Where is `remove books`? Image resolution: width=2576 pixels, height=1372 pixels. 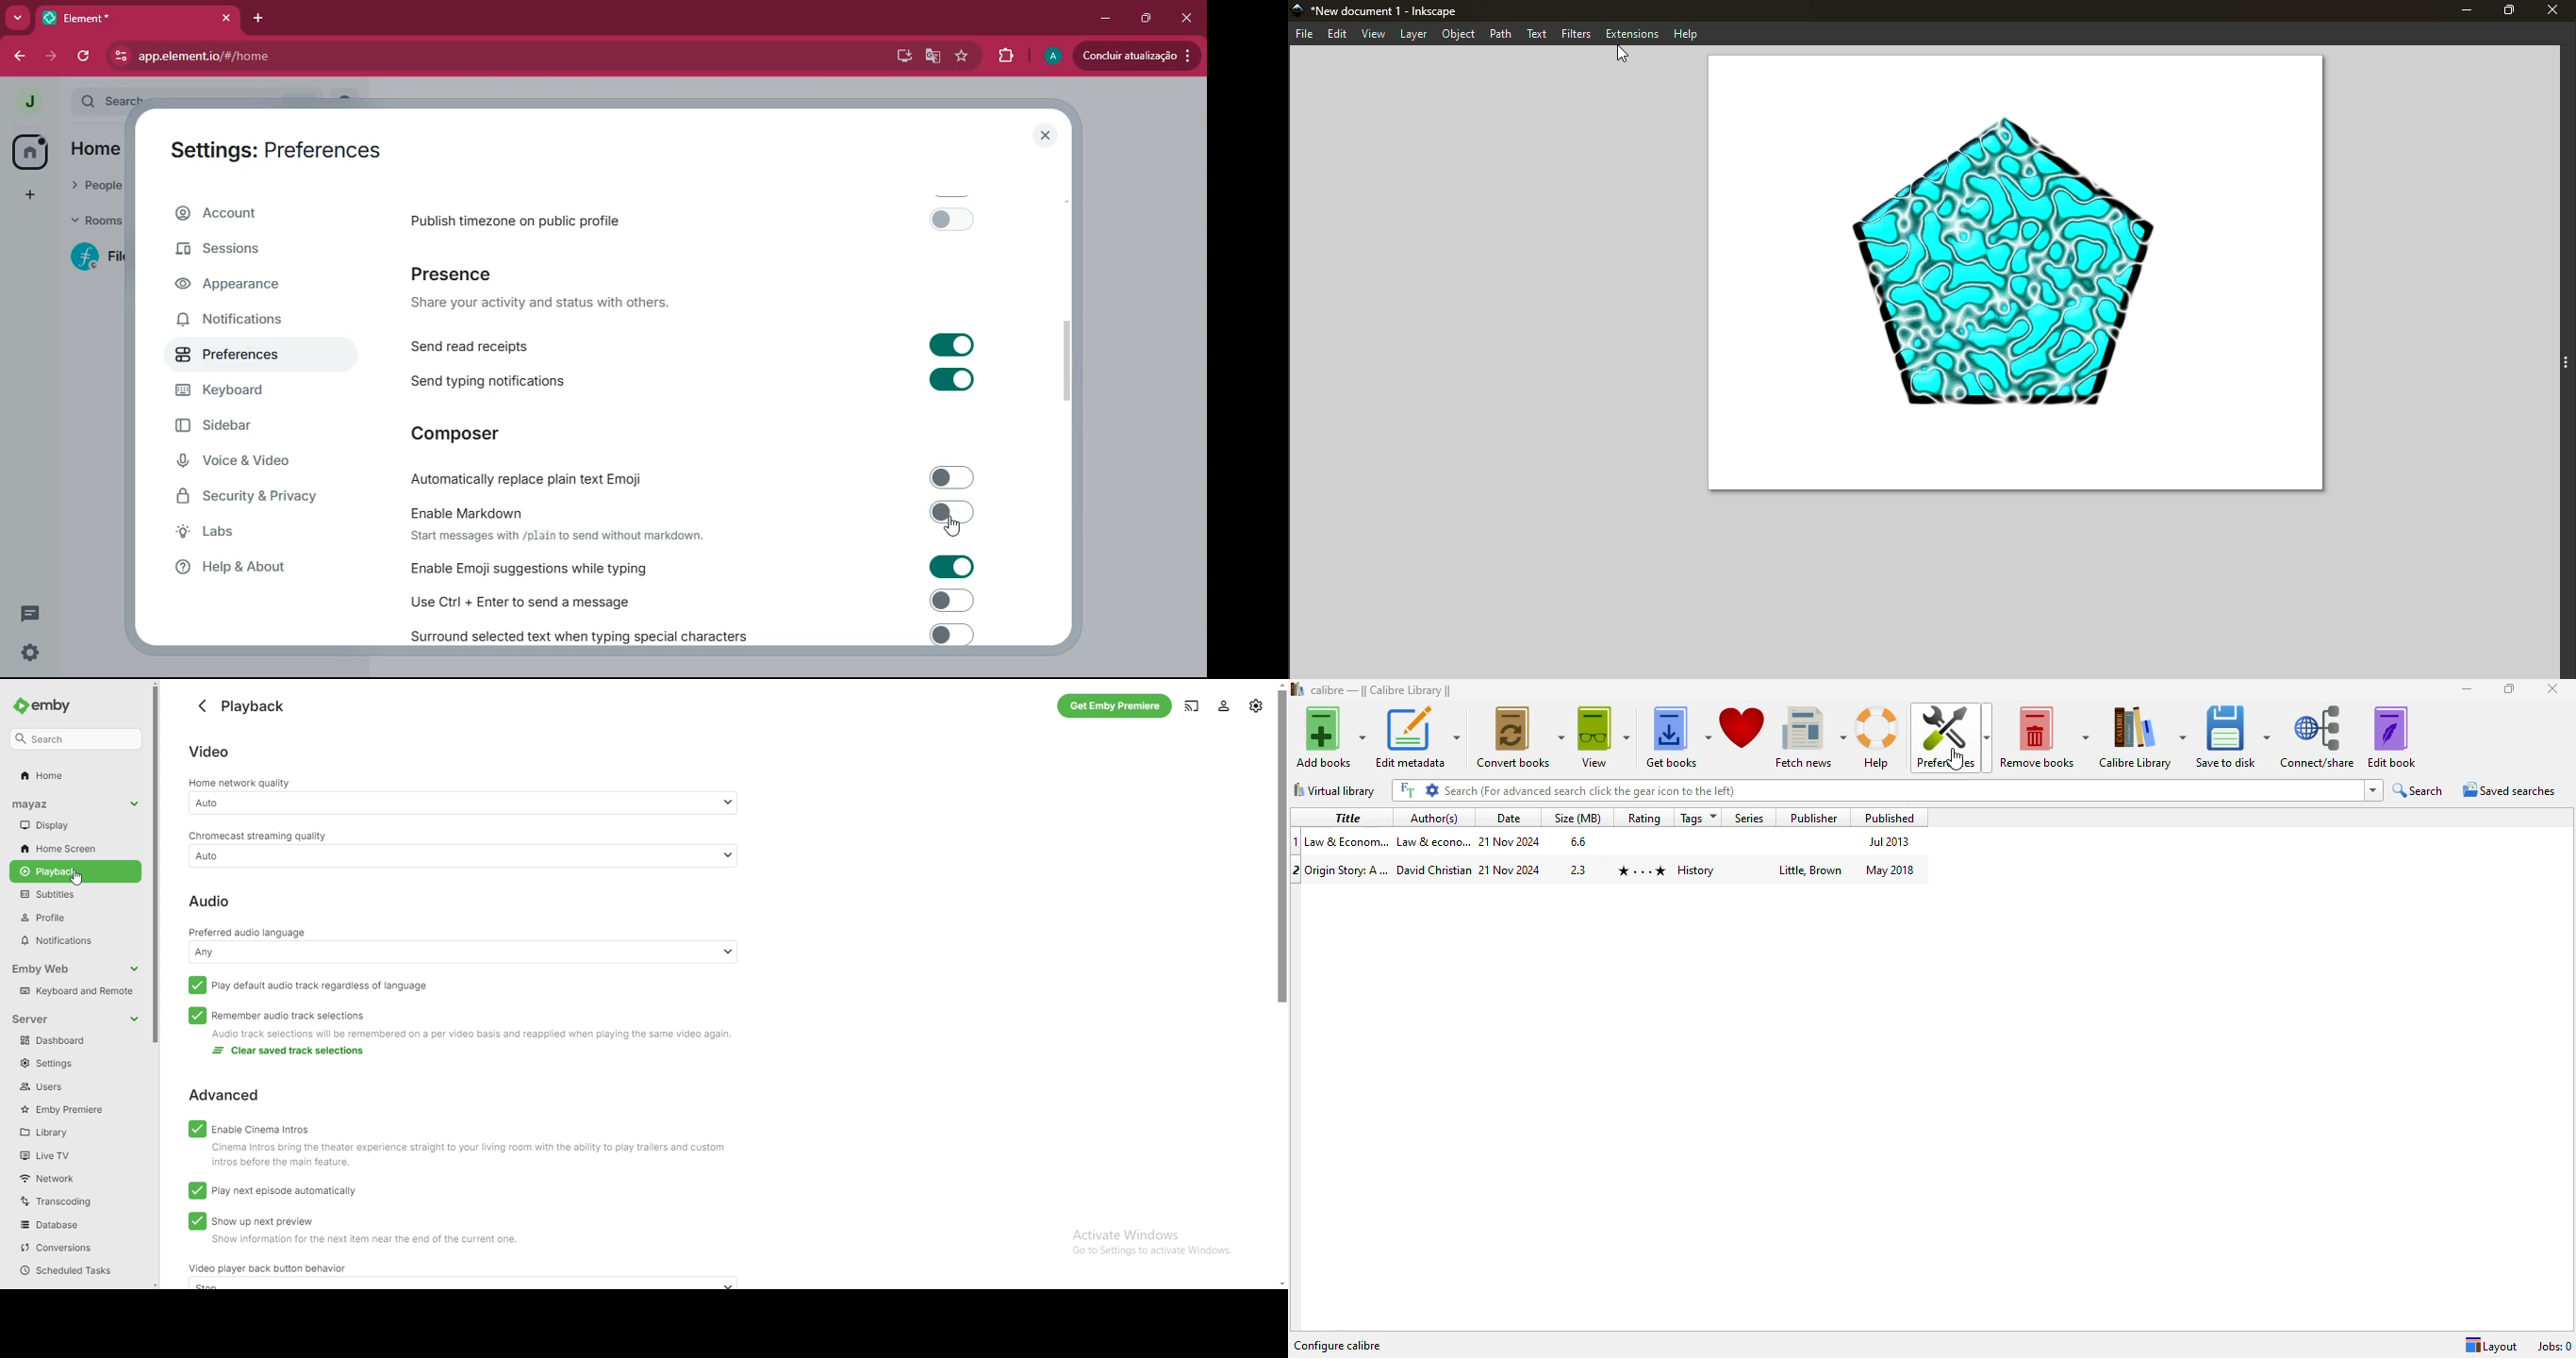 remove books is located at coordinates (2045, 738).